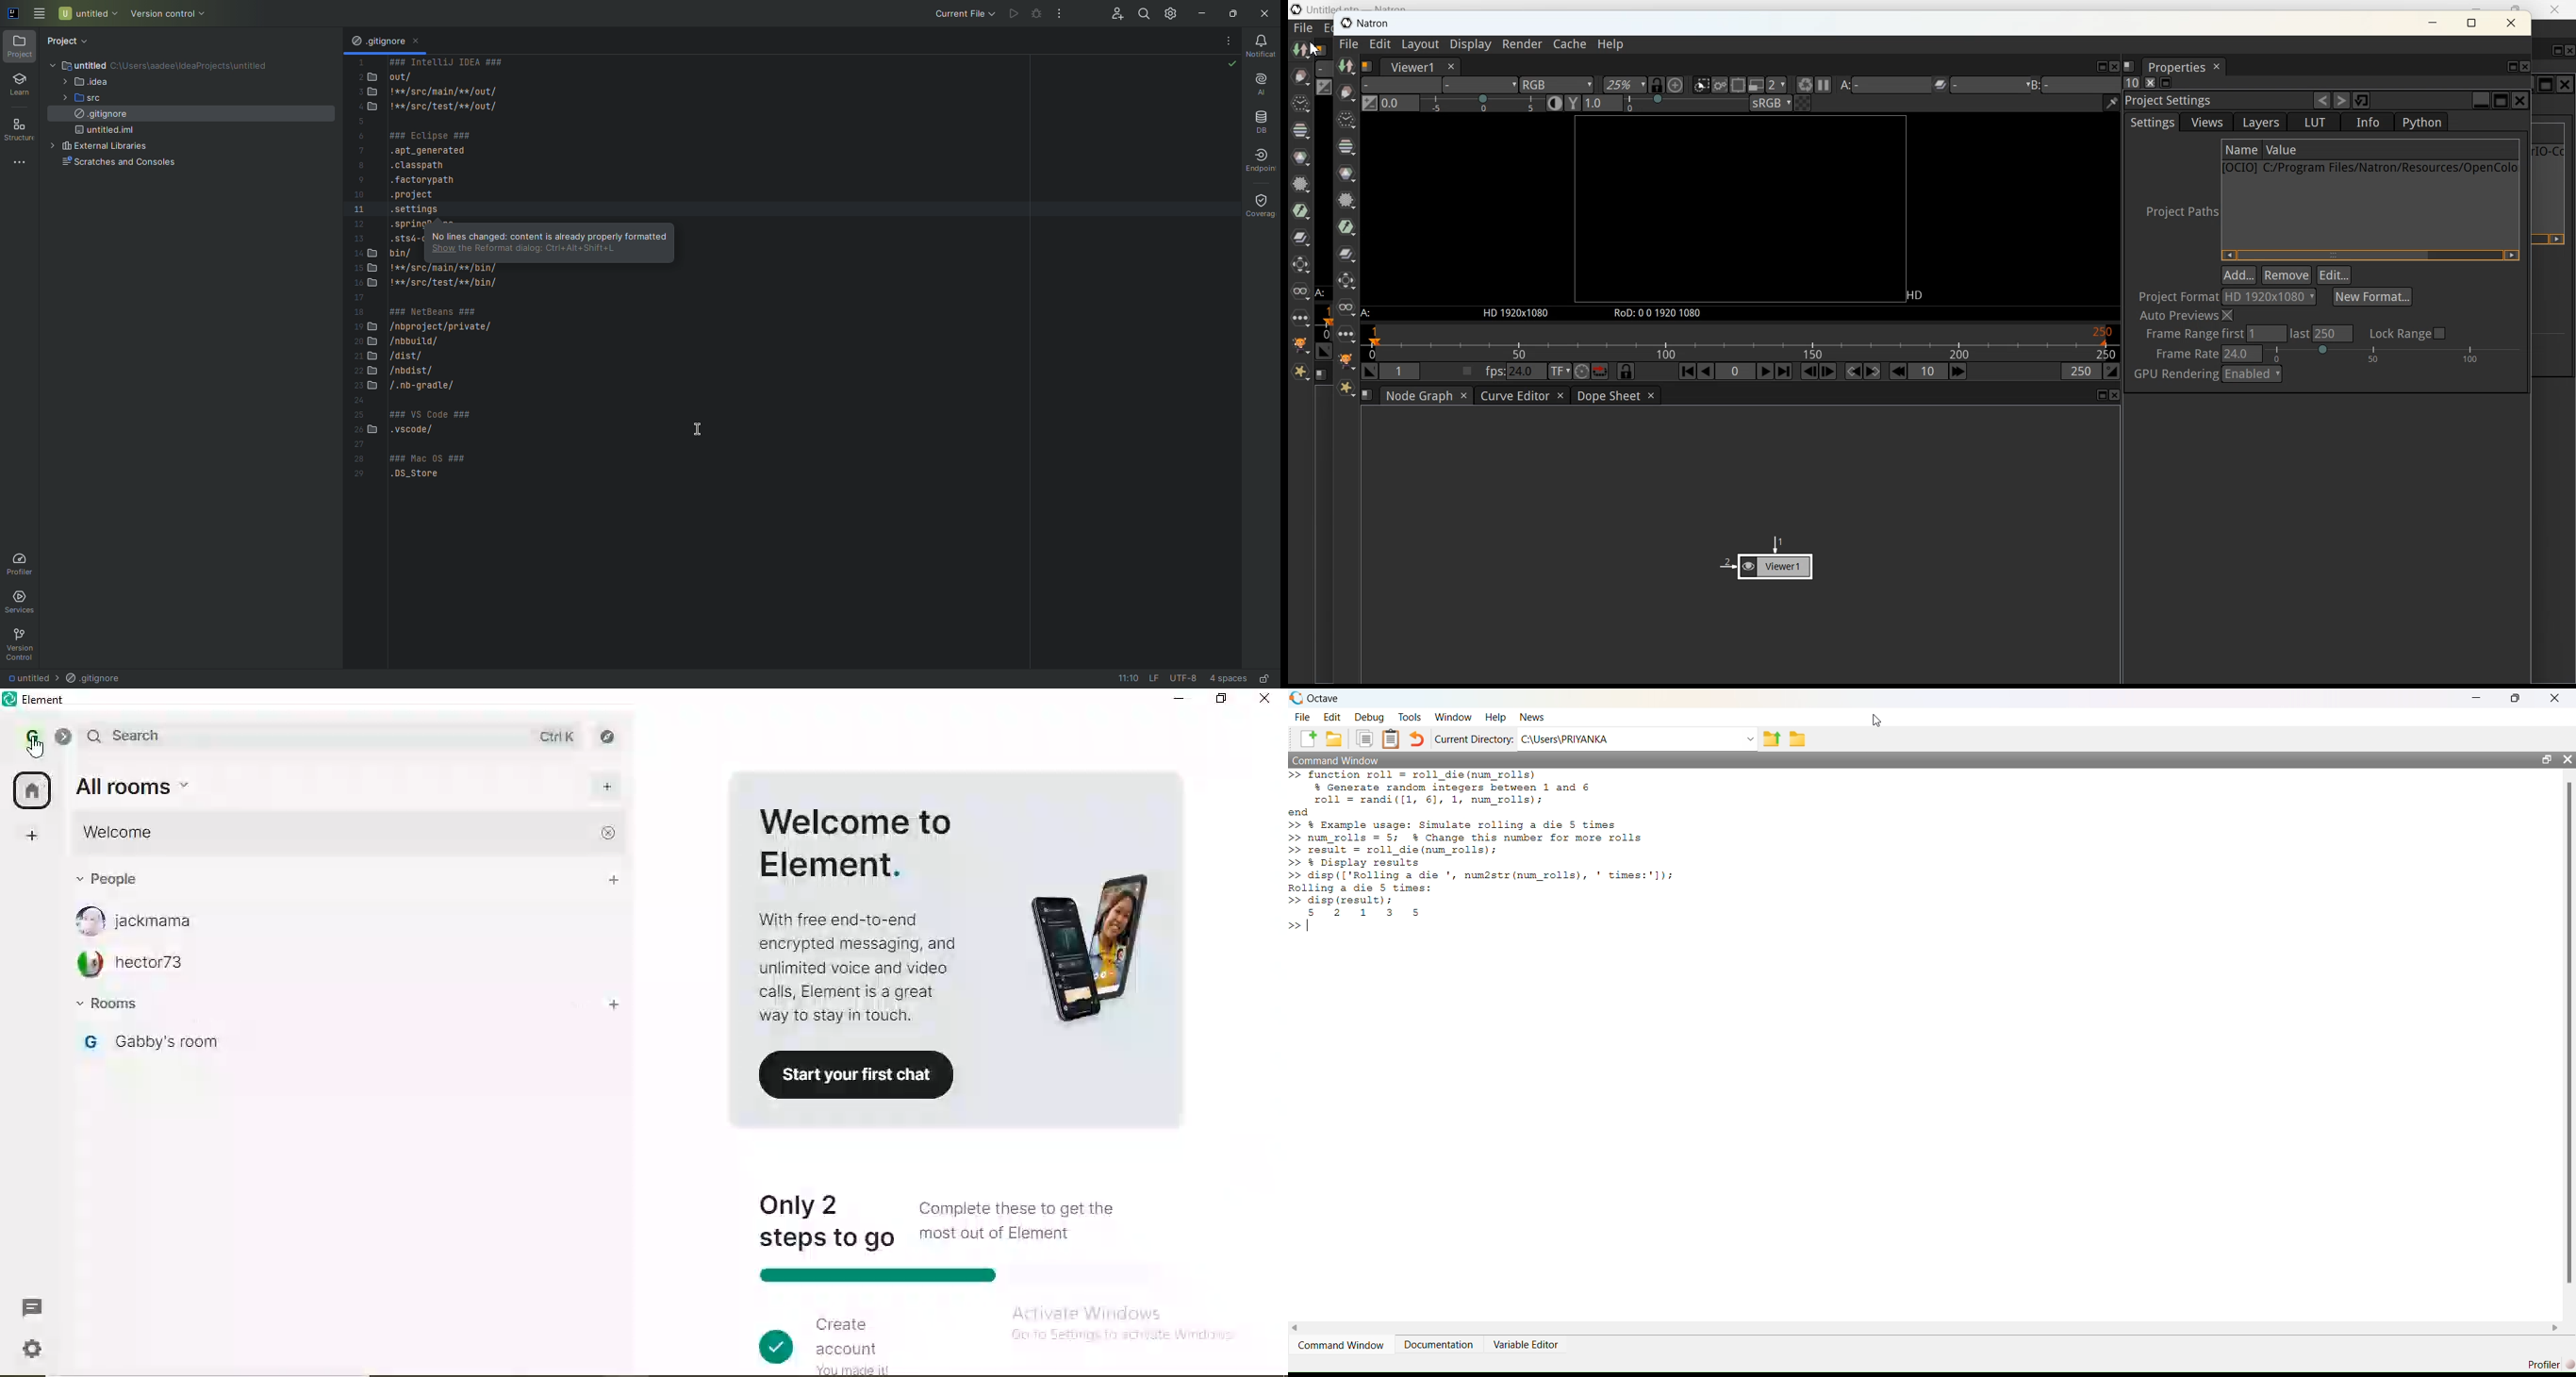 The height and width of the screenshot is (1400, 2576). I want to click on Verified, so click(1231, 64).